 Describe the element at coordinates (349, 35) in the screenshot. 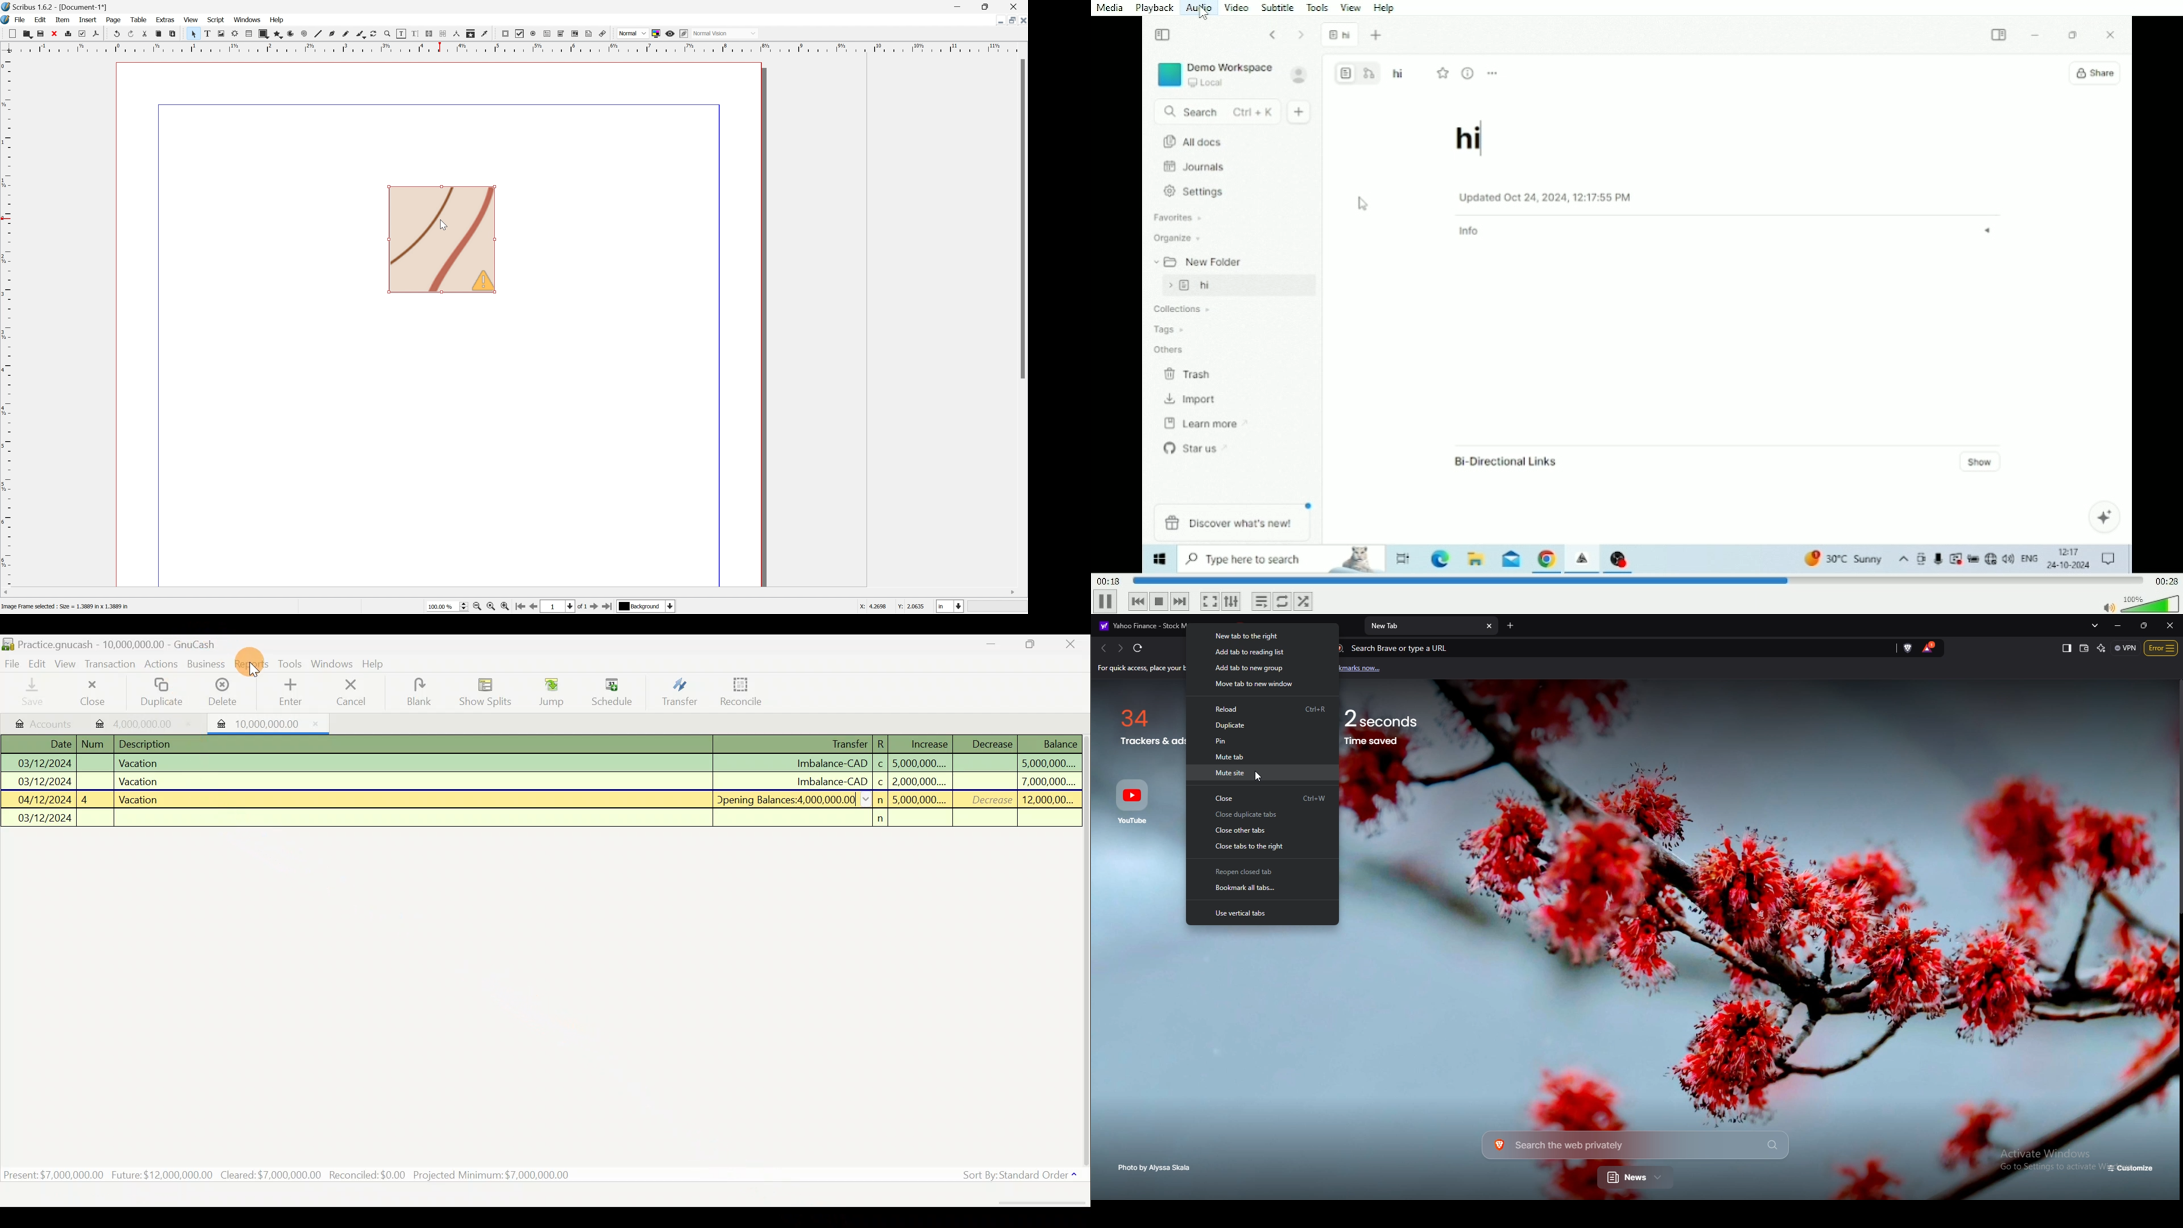

I see `Freehand line` at that location.